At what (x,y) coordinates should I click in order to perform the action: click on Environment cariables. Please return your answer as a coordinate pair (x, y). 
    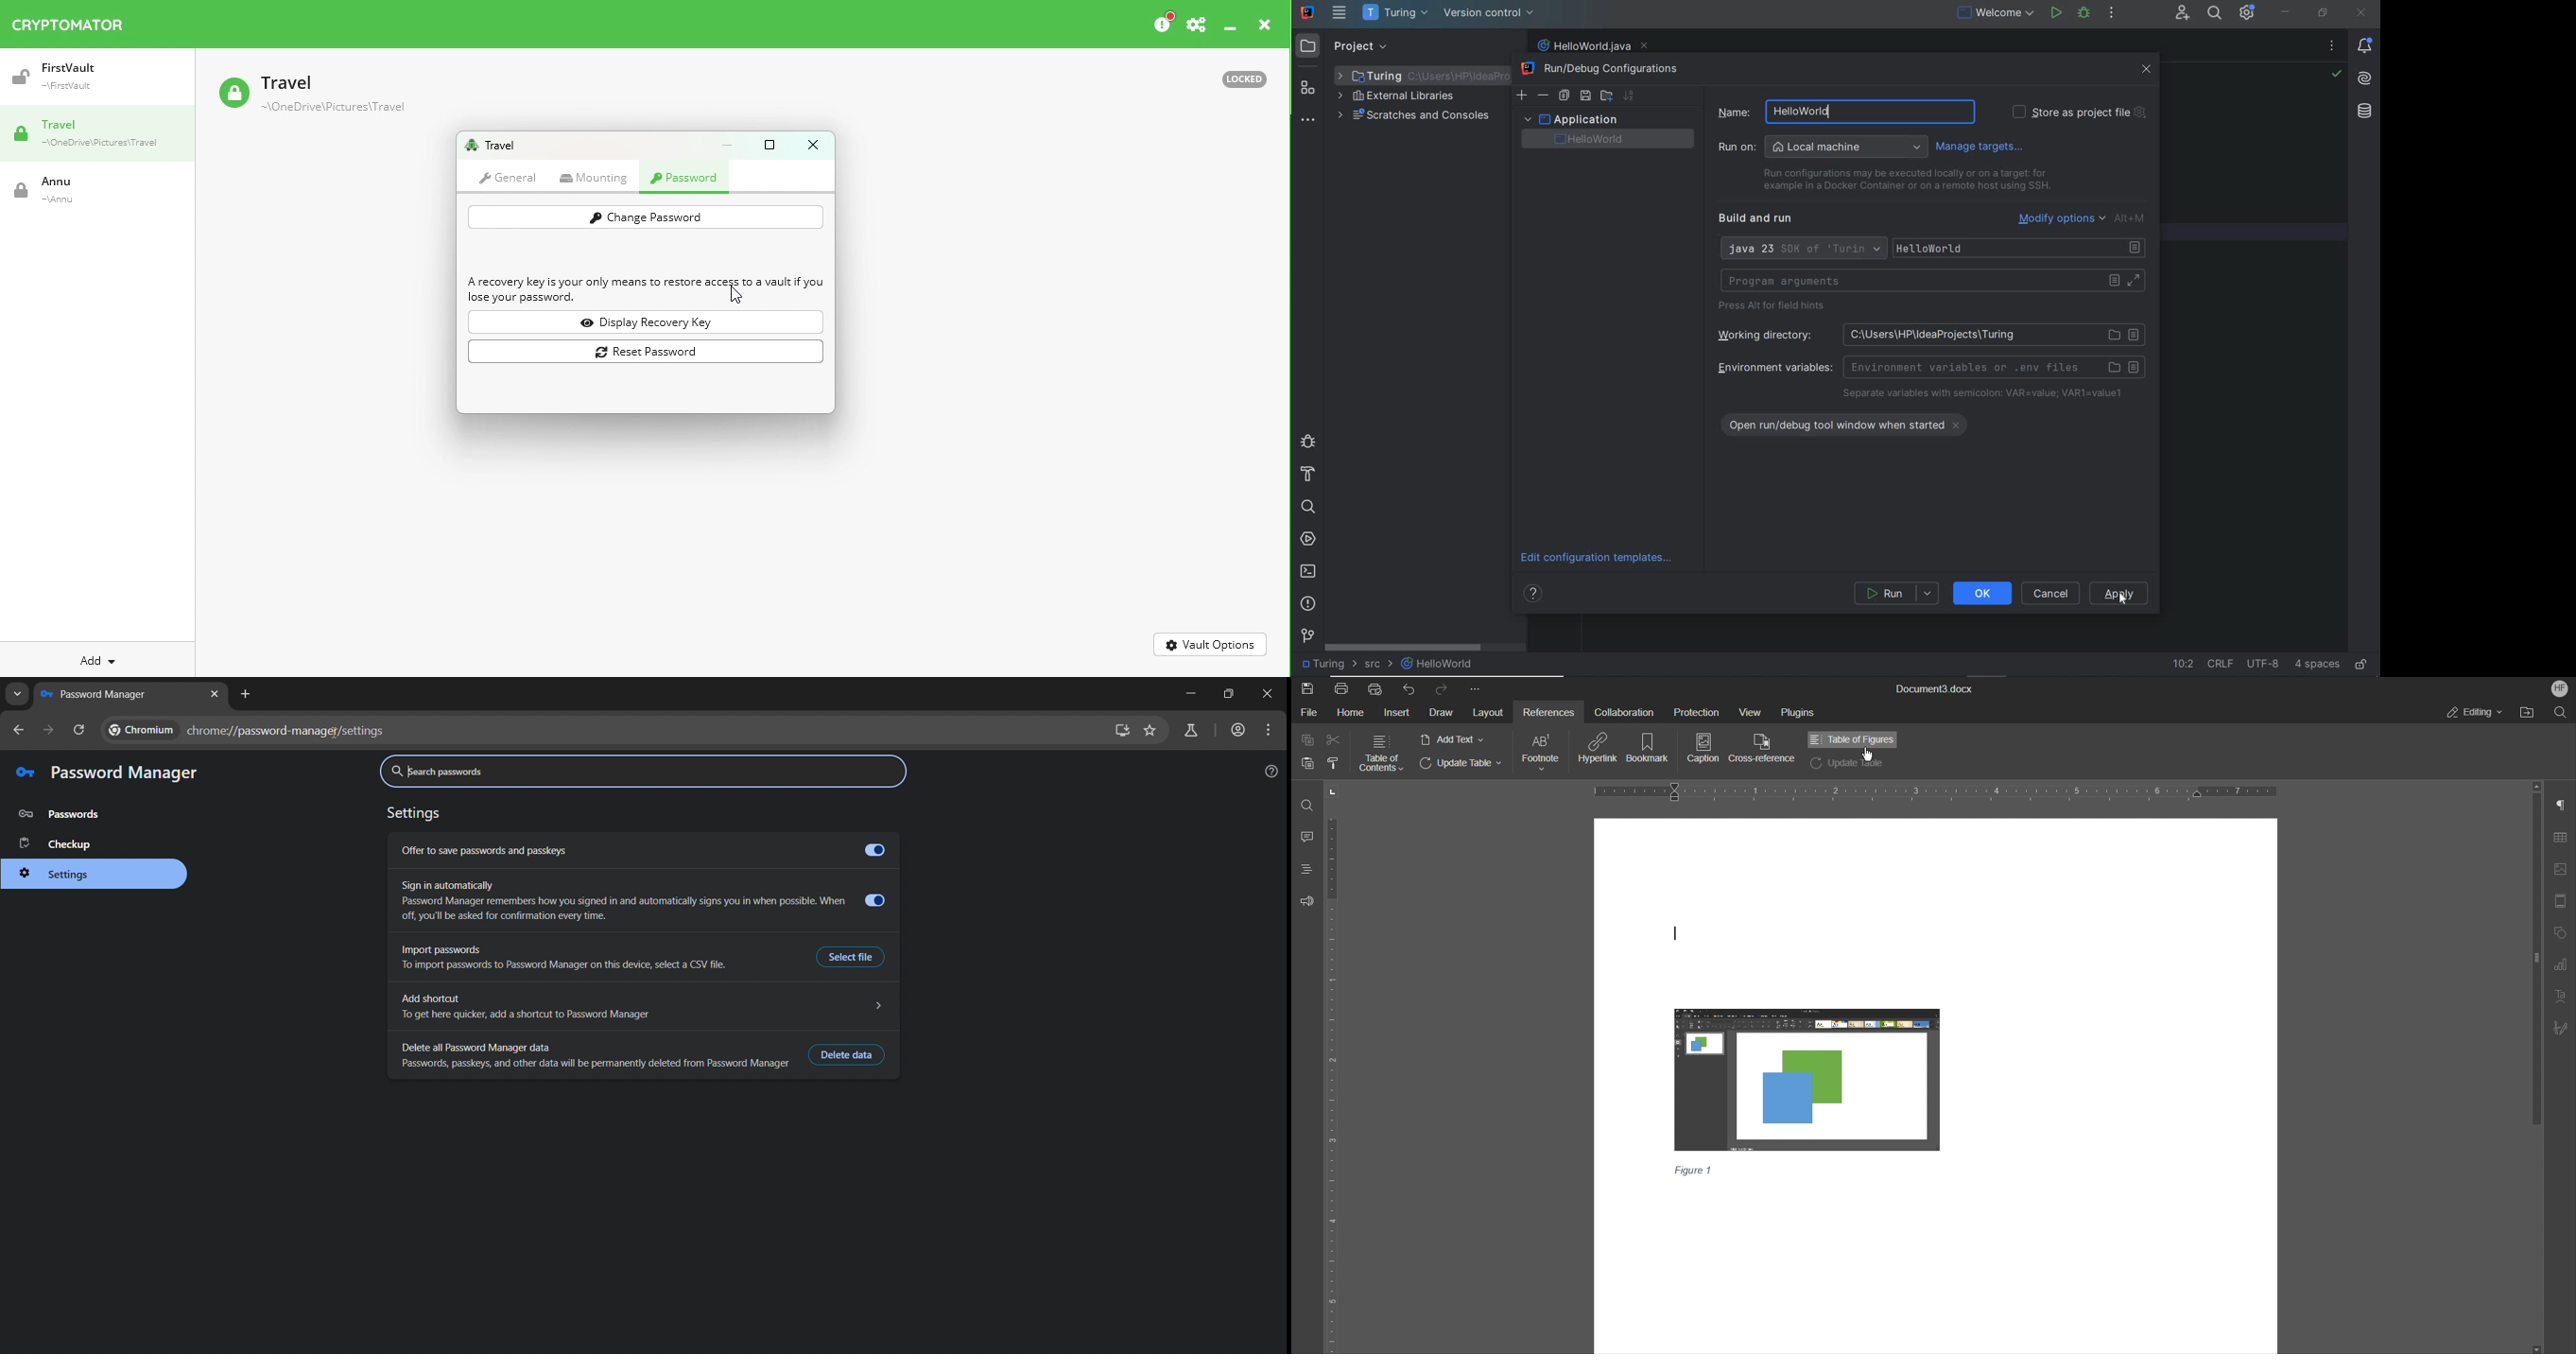
    Looking at the image, I should click on (1929, 366).